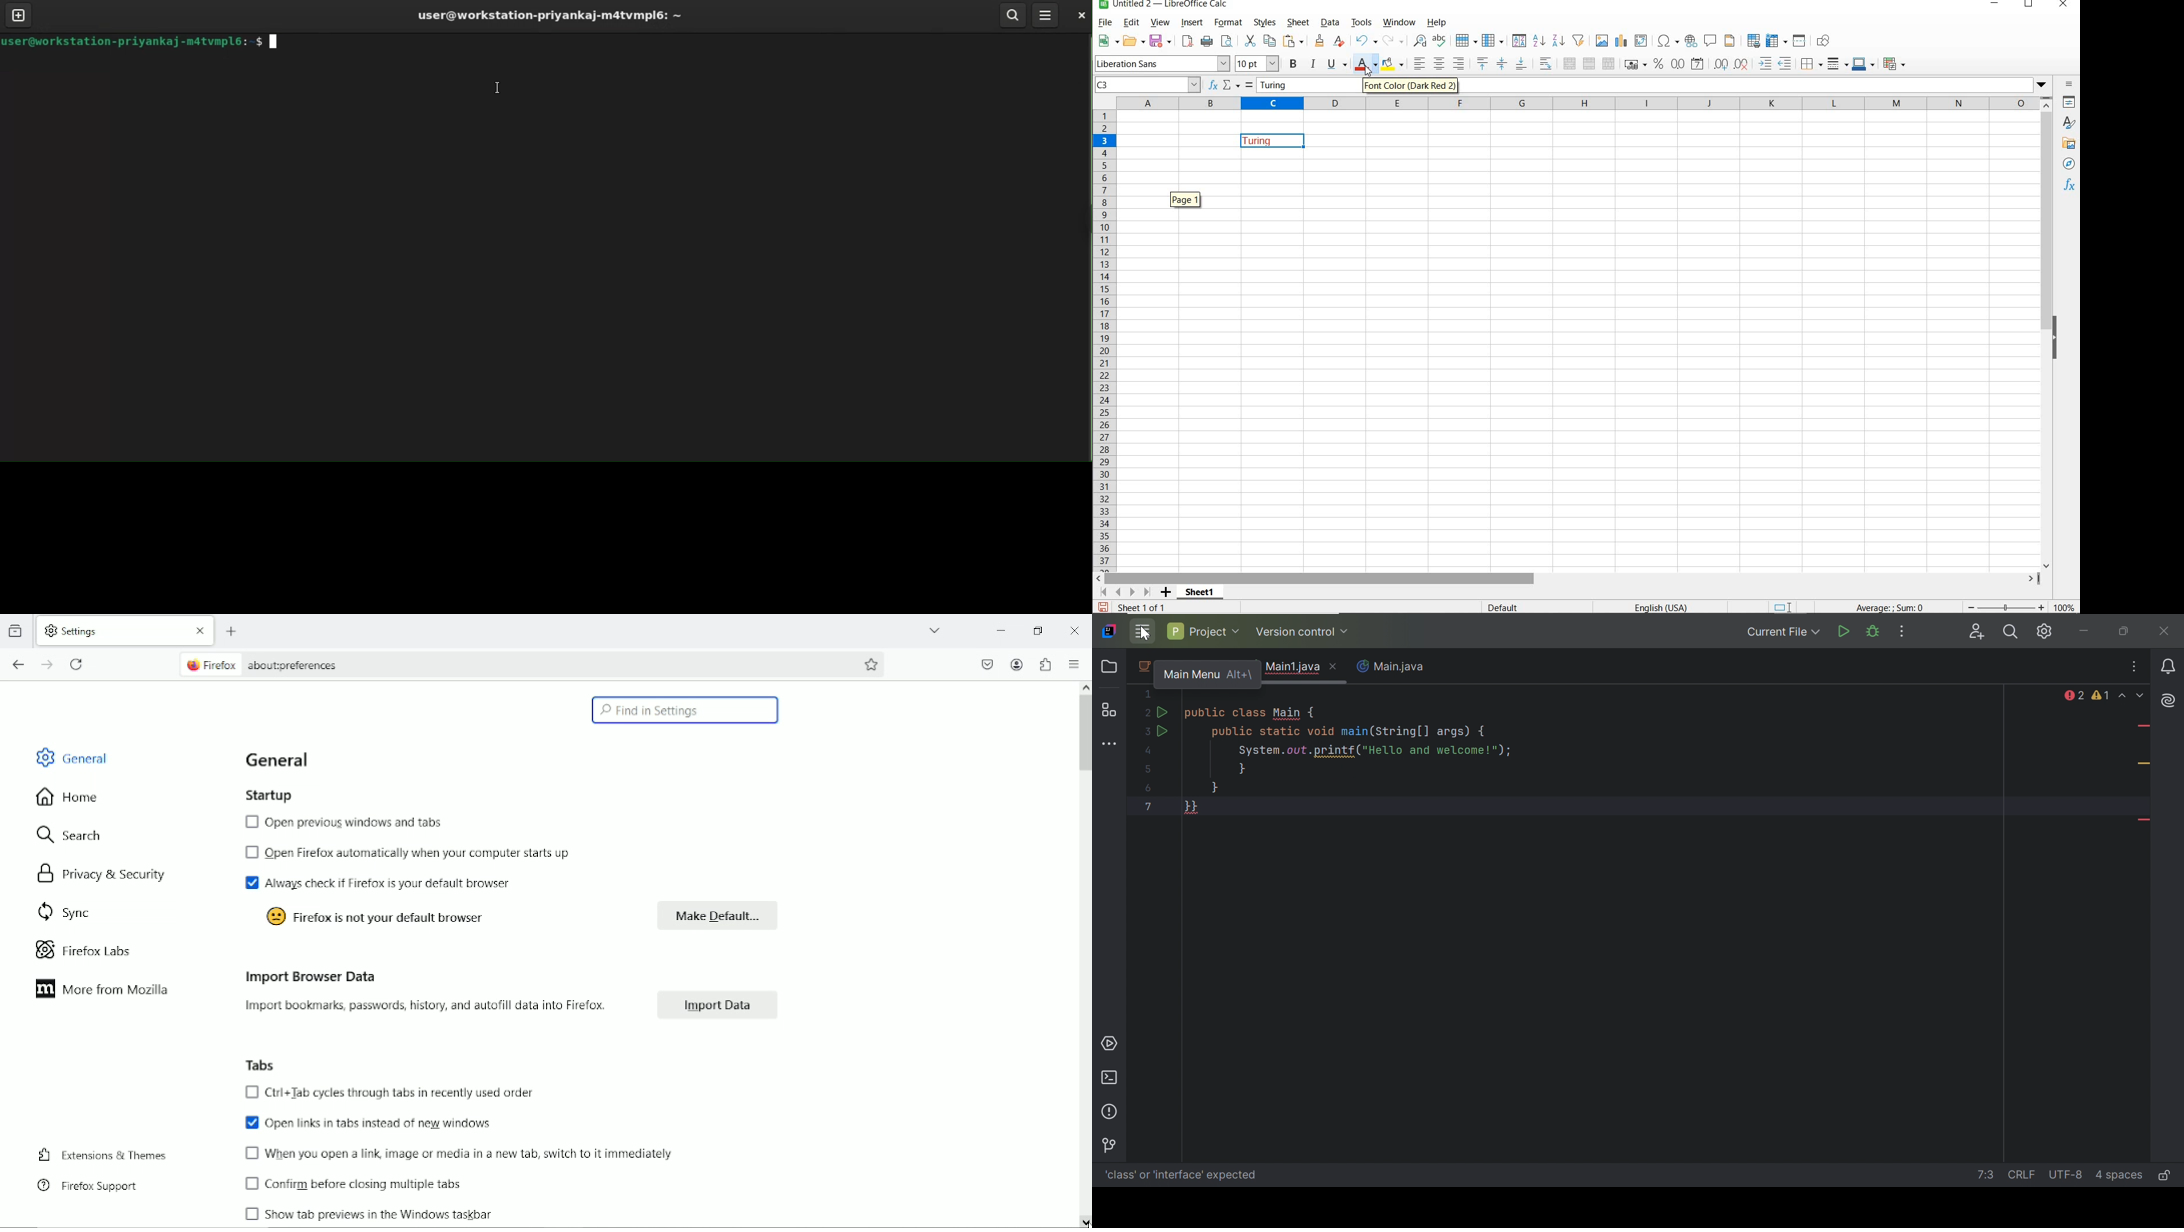 The image size is (2184, 1232). Describe the element at coordinates (1621, 41) in the screenshot. I see `INSERT CHART` at that location.